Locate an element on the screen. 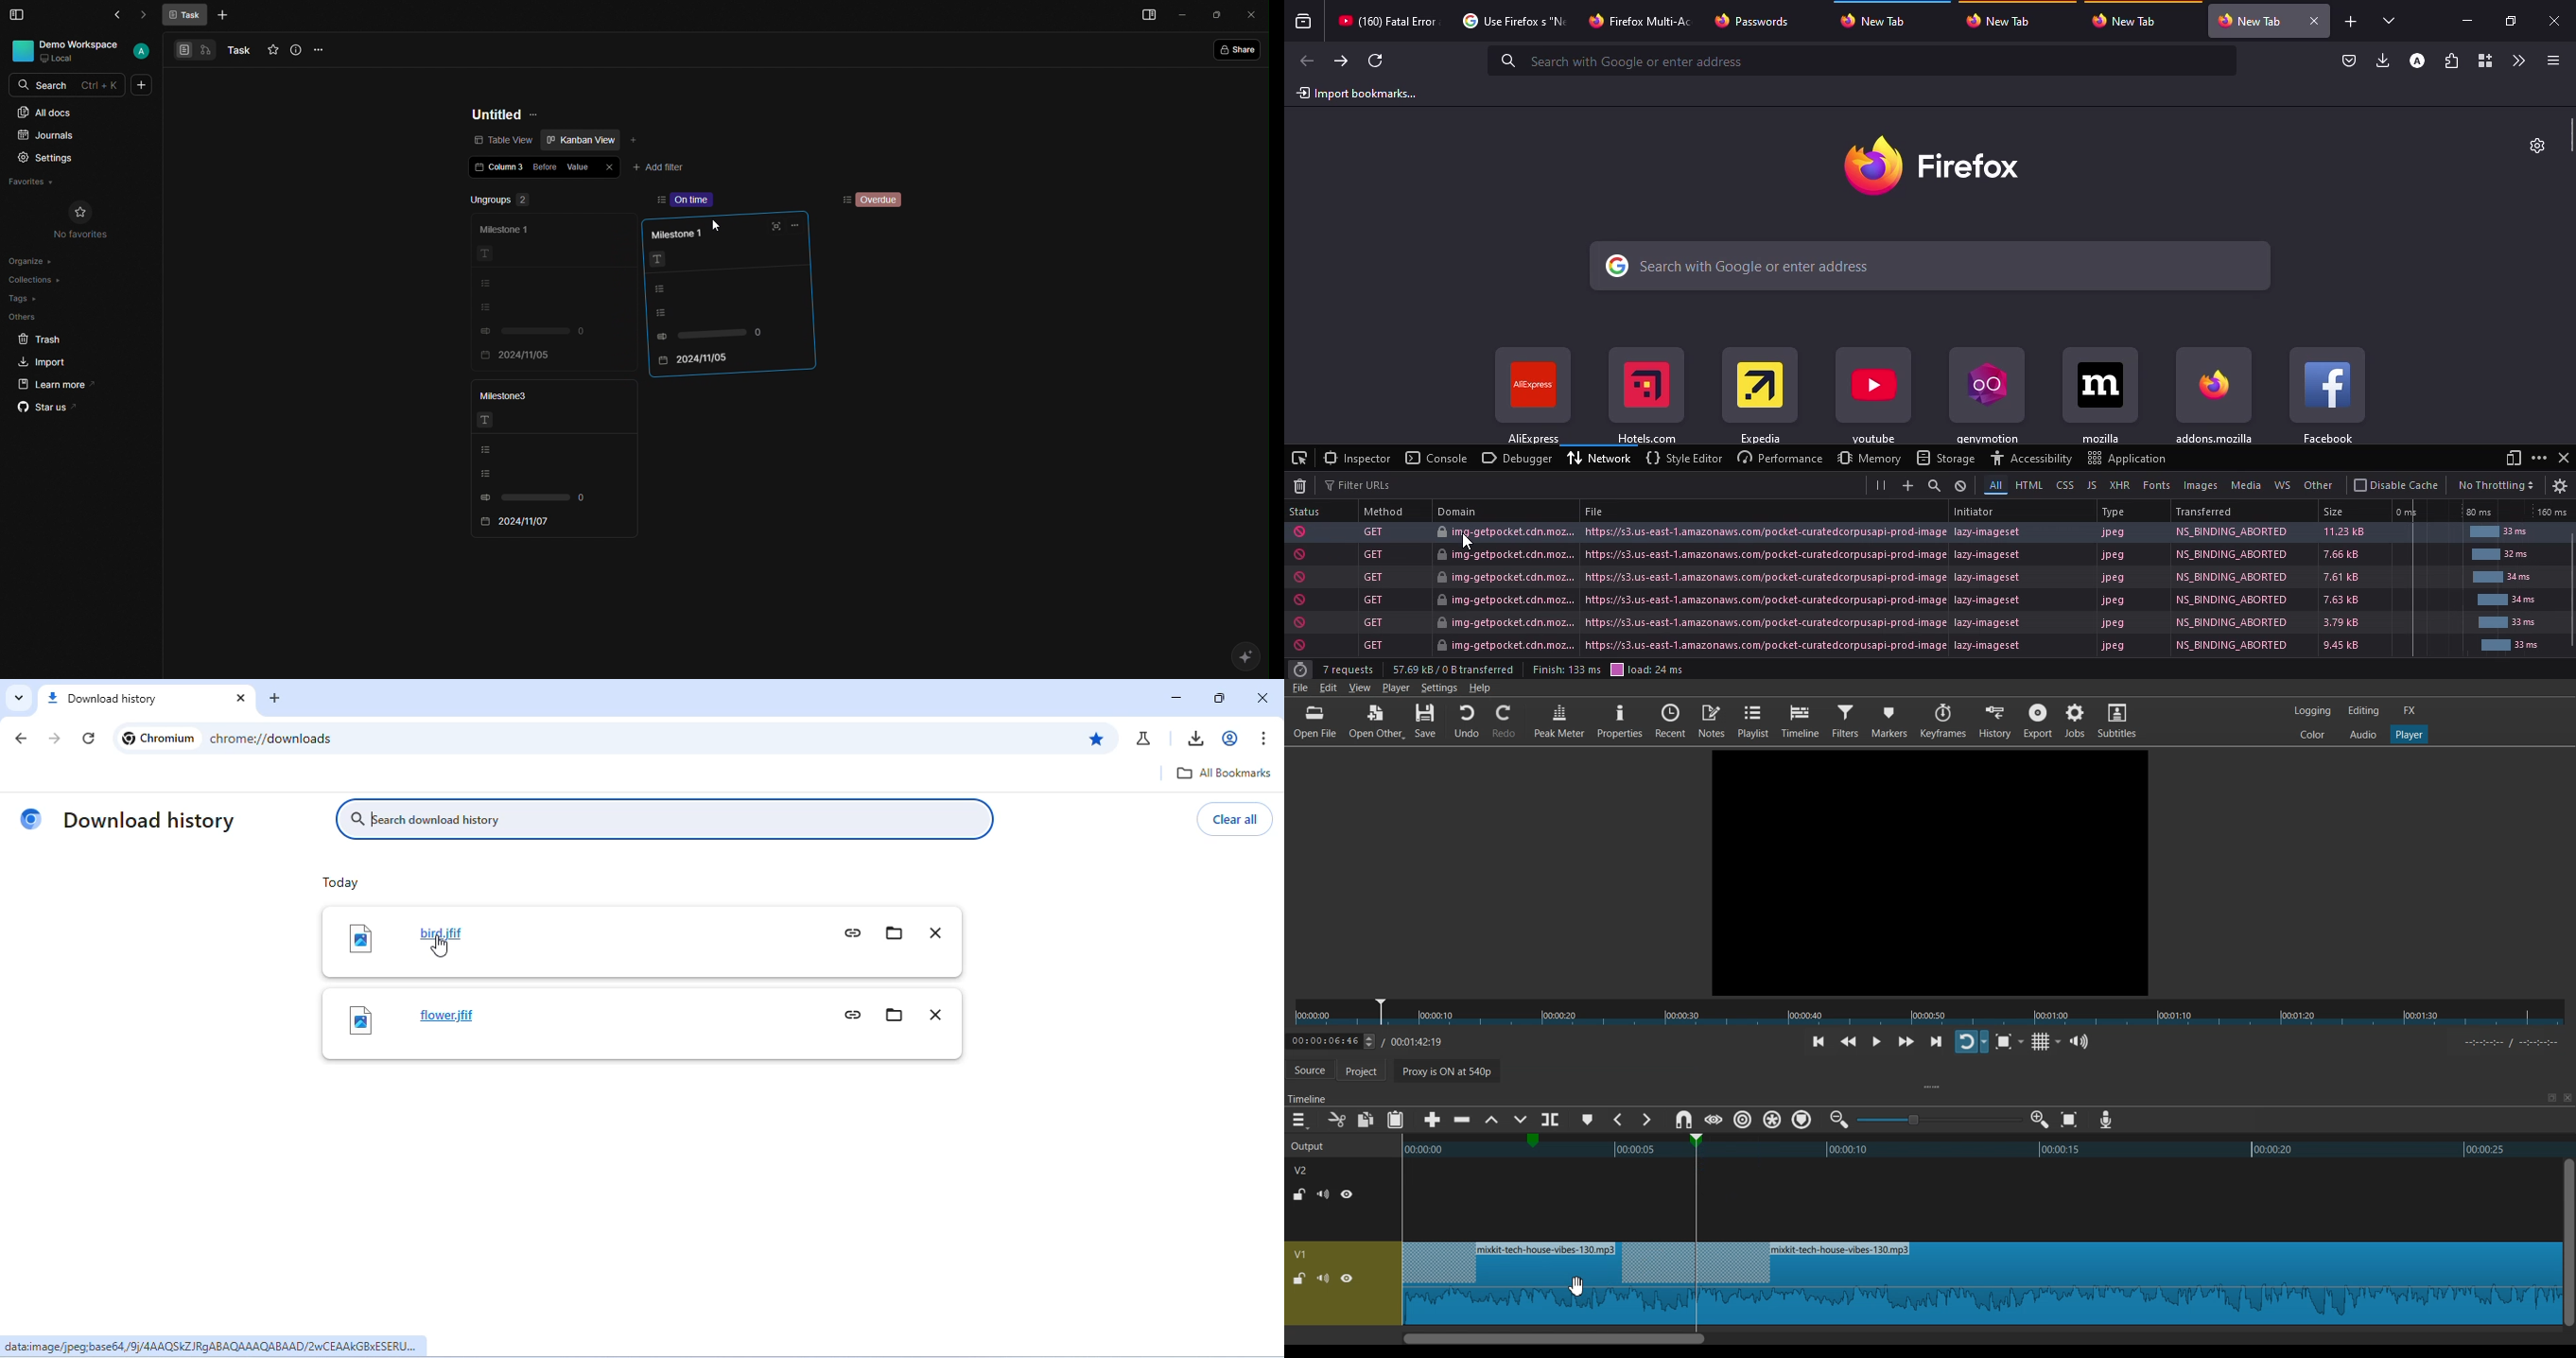  Overwrite is located at coordinates (1518, 1121).